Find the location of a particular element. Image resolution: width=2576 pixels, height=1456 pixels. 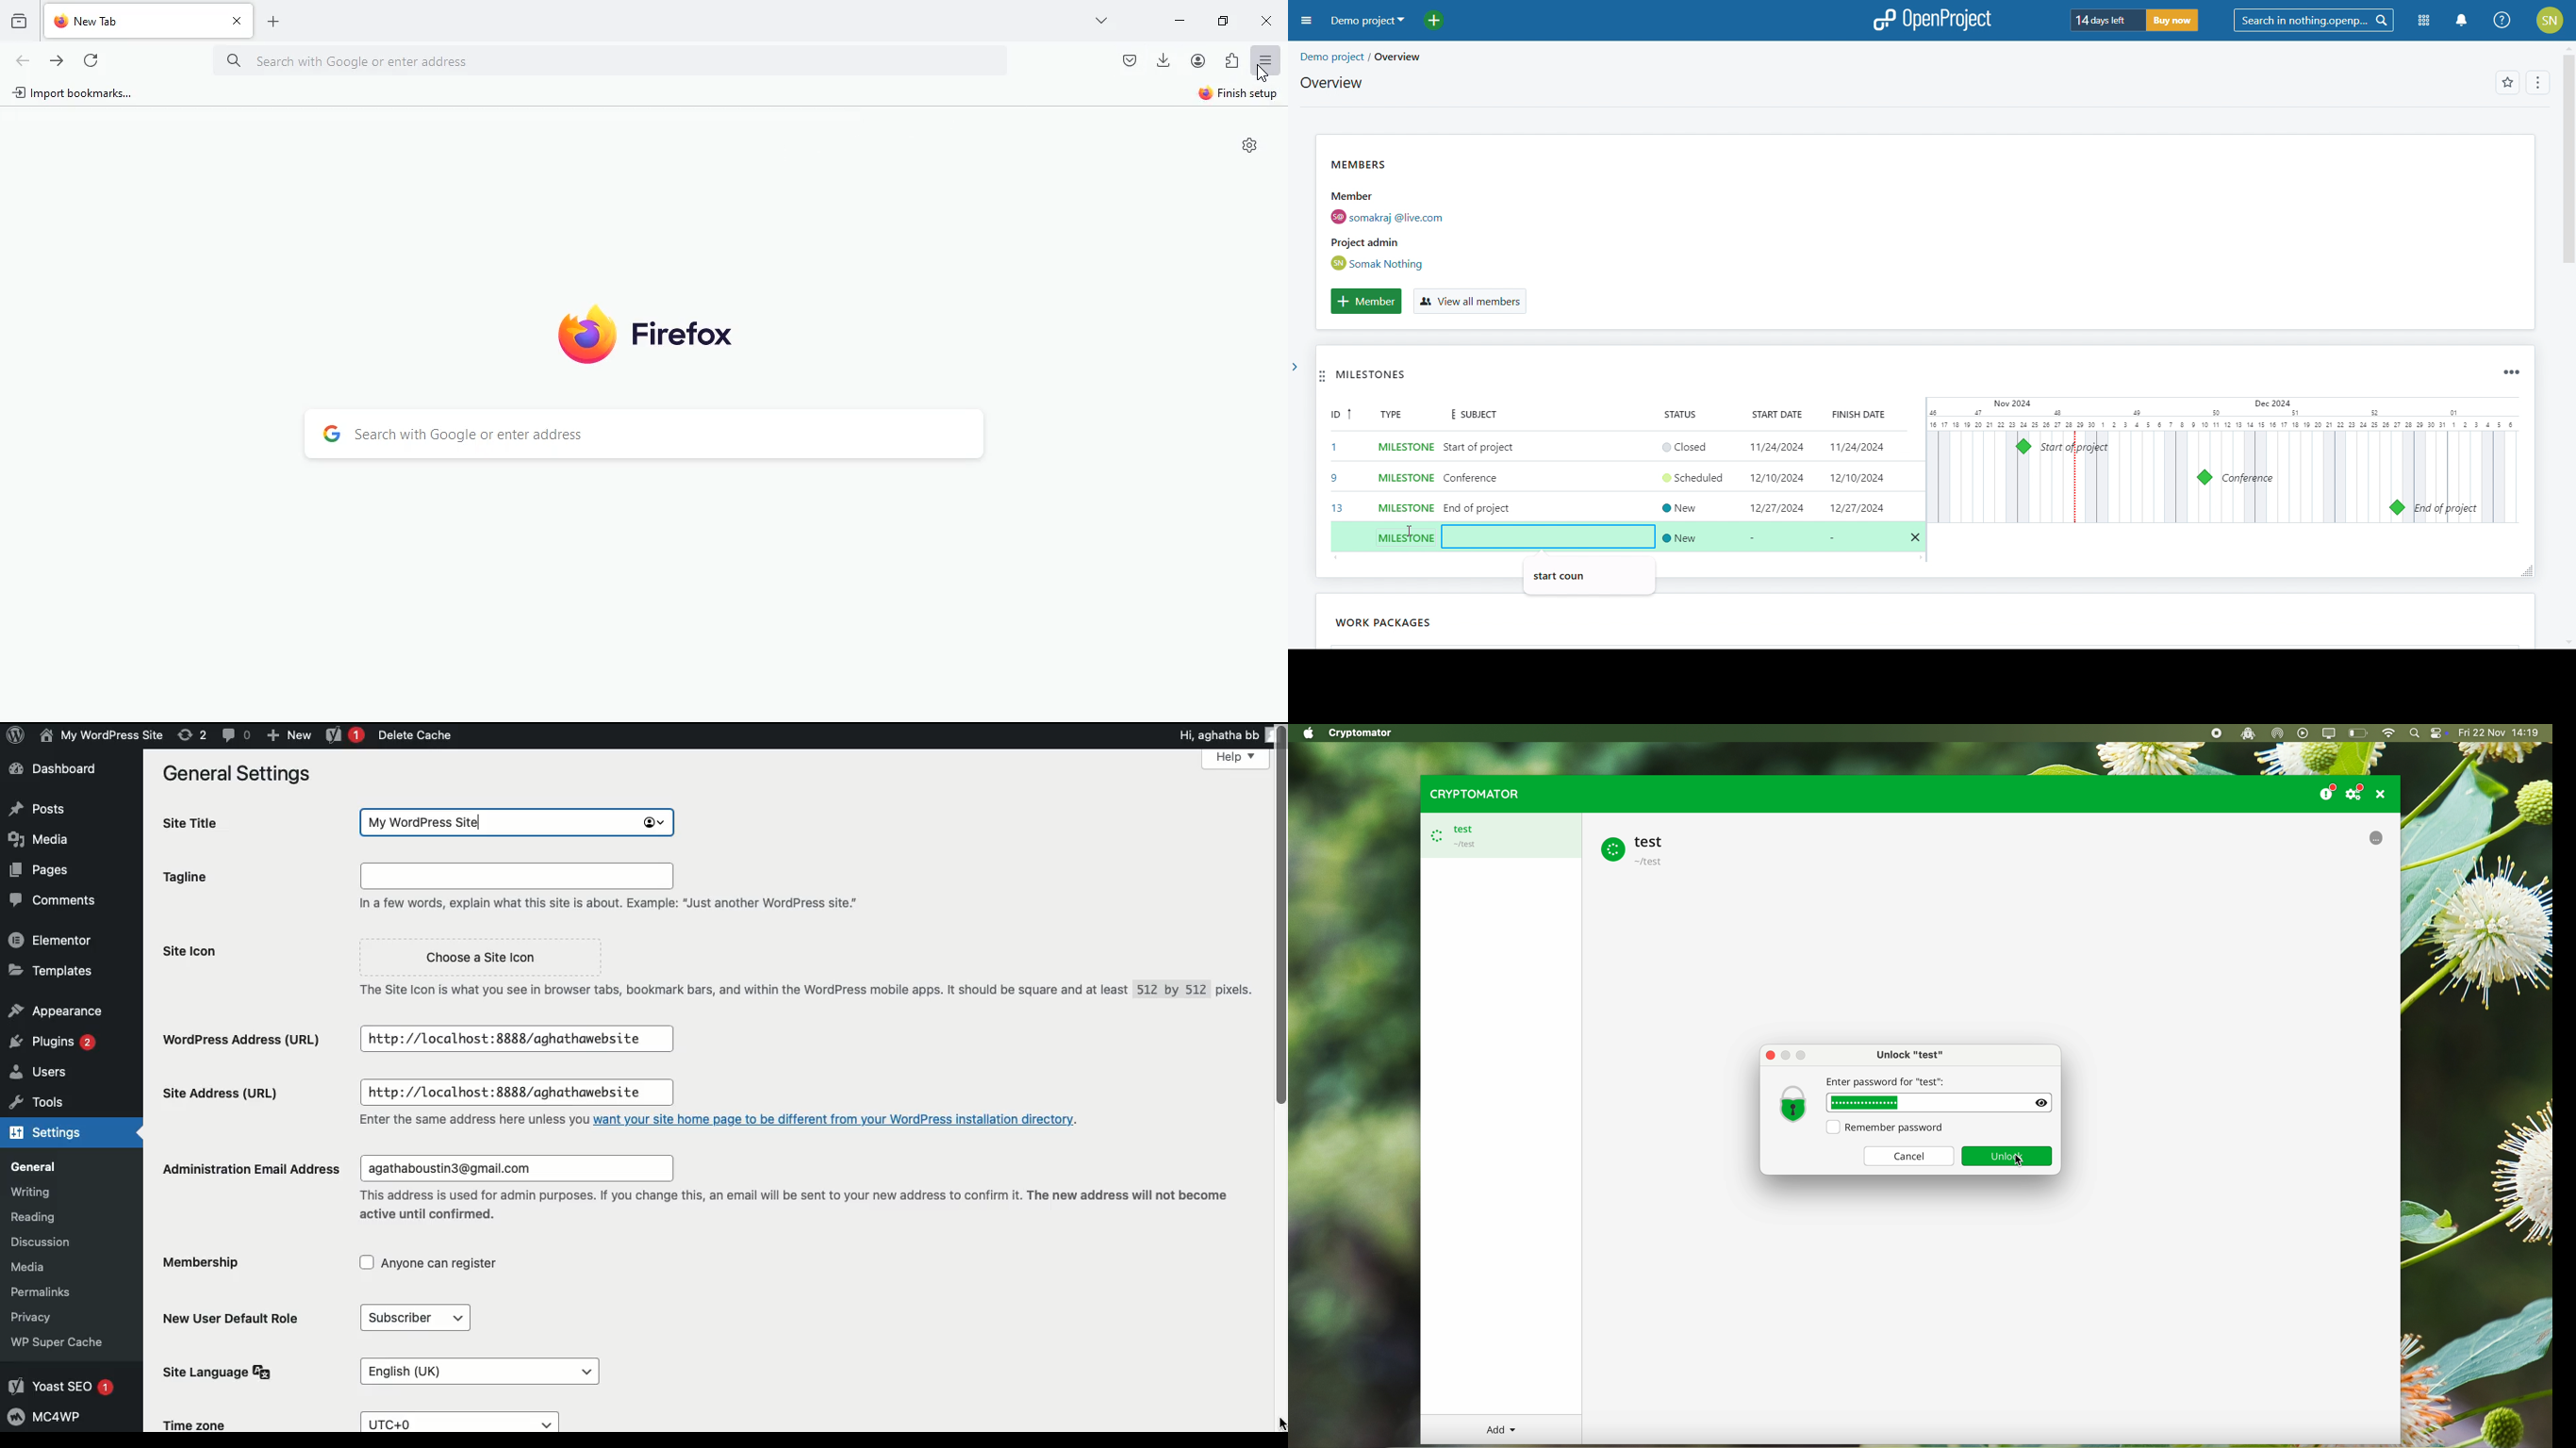

more is located at coordinates (1104, 20).